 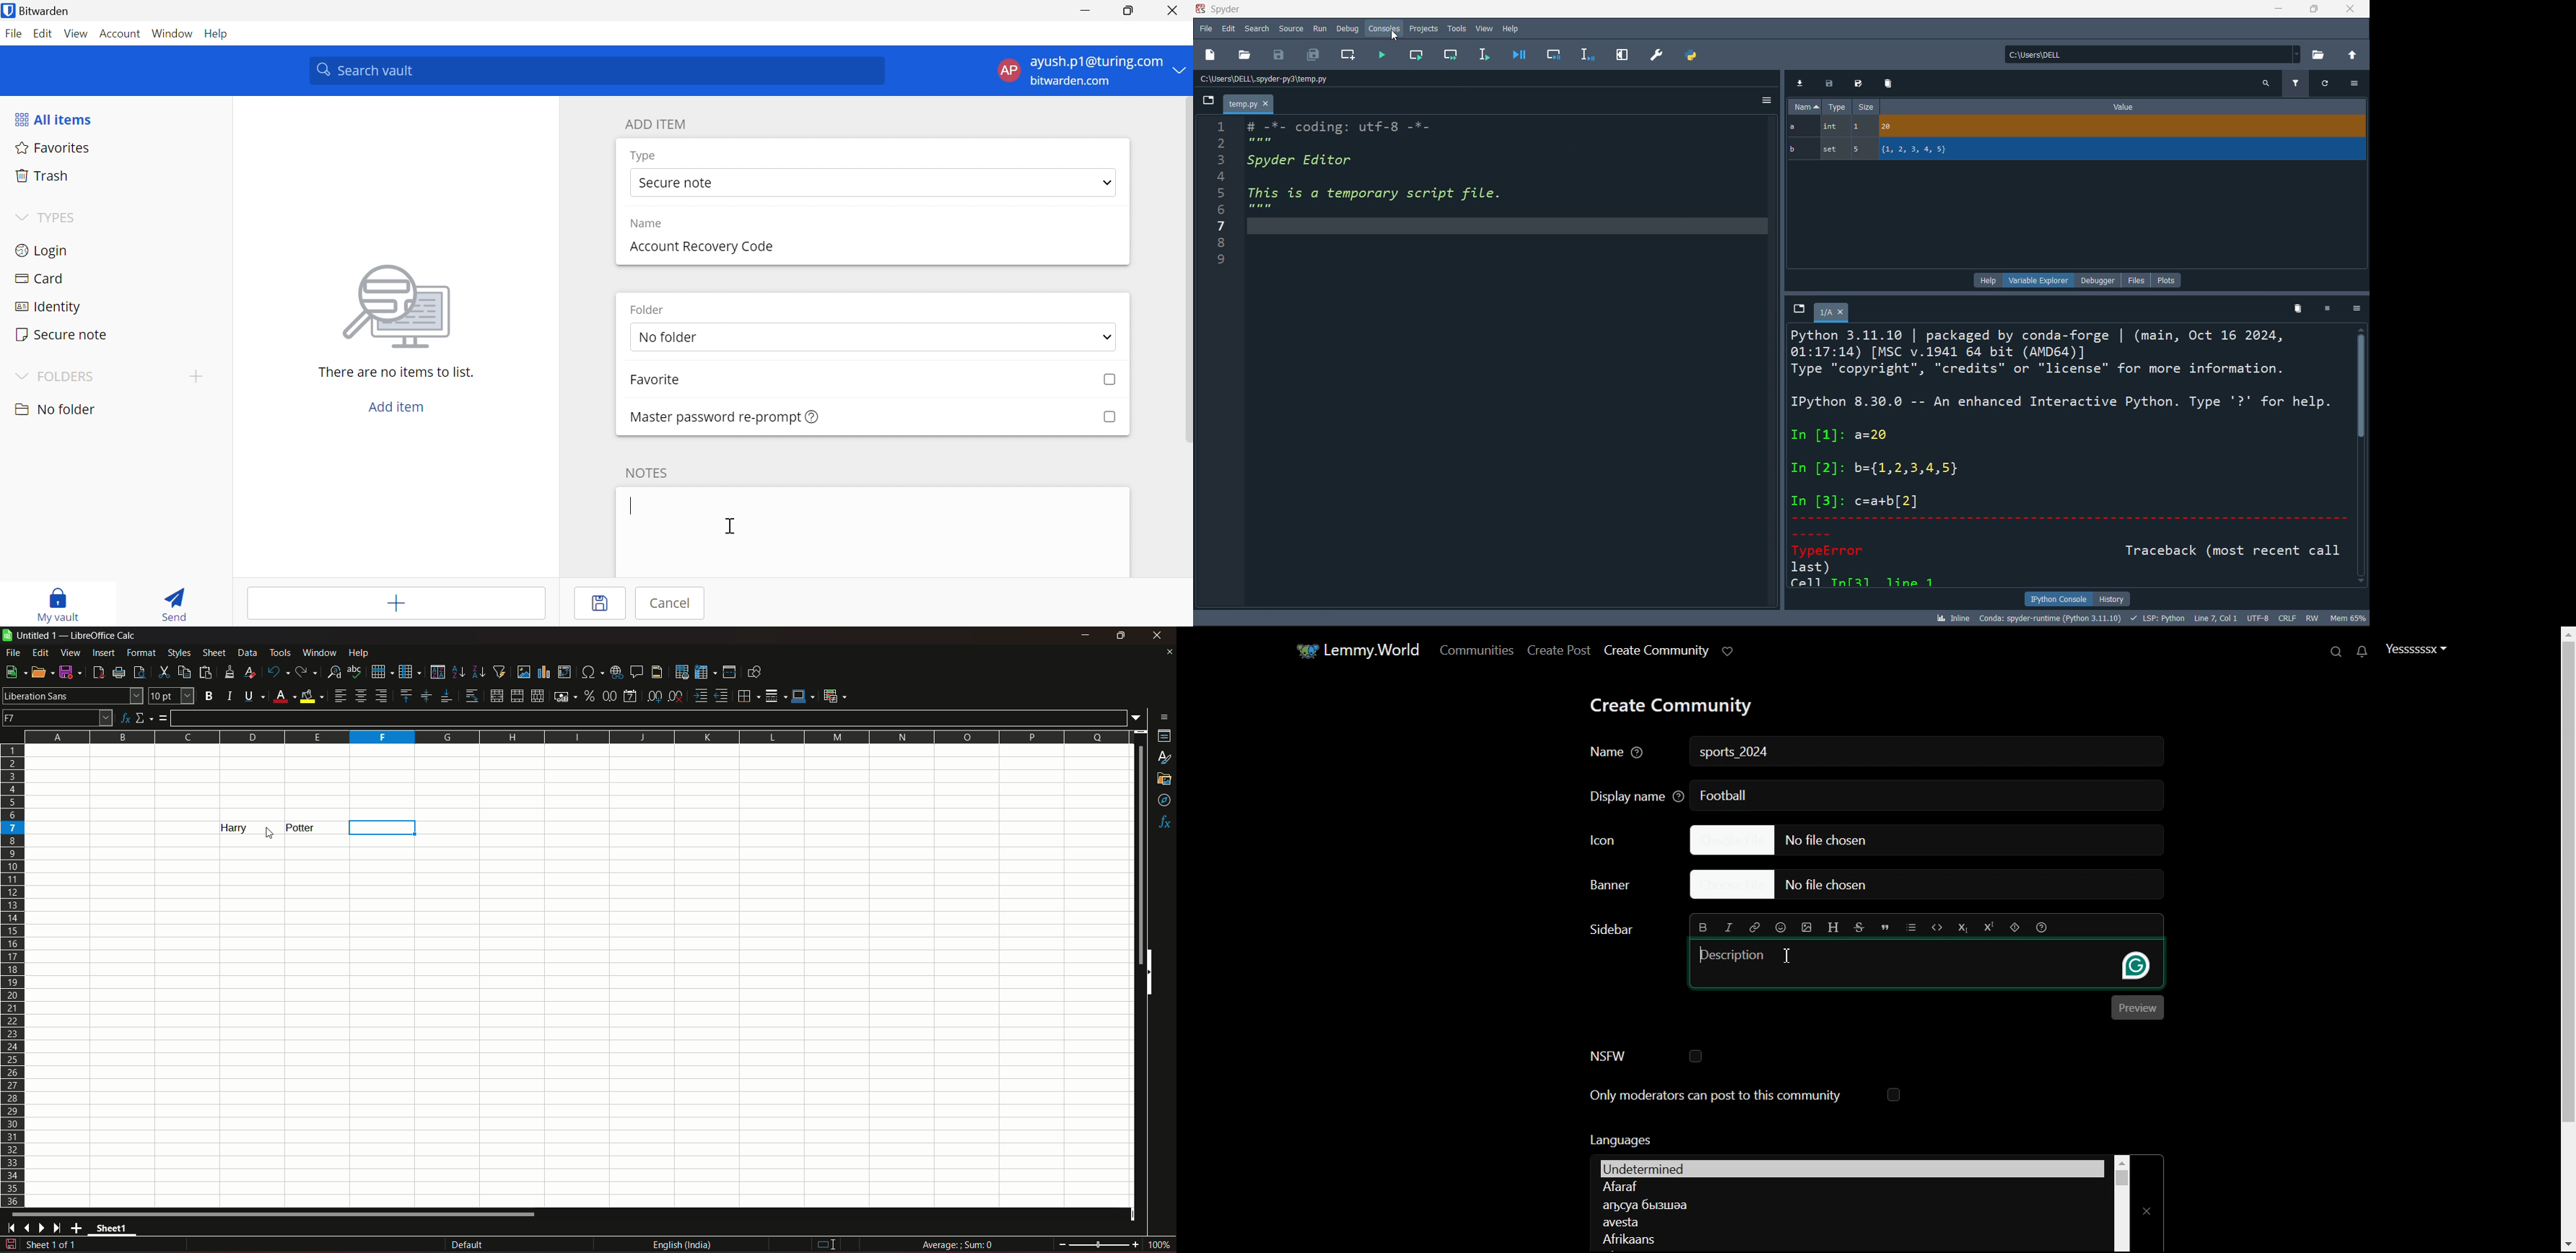 What do you see at coordinates (2293, 85) in the screenshot?
I see `filter` at bounding box center [2293, 85].